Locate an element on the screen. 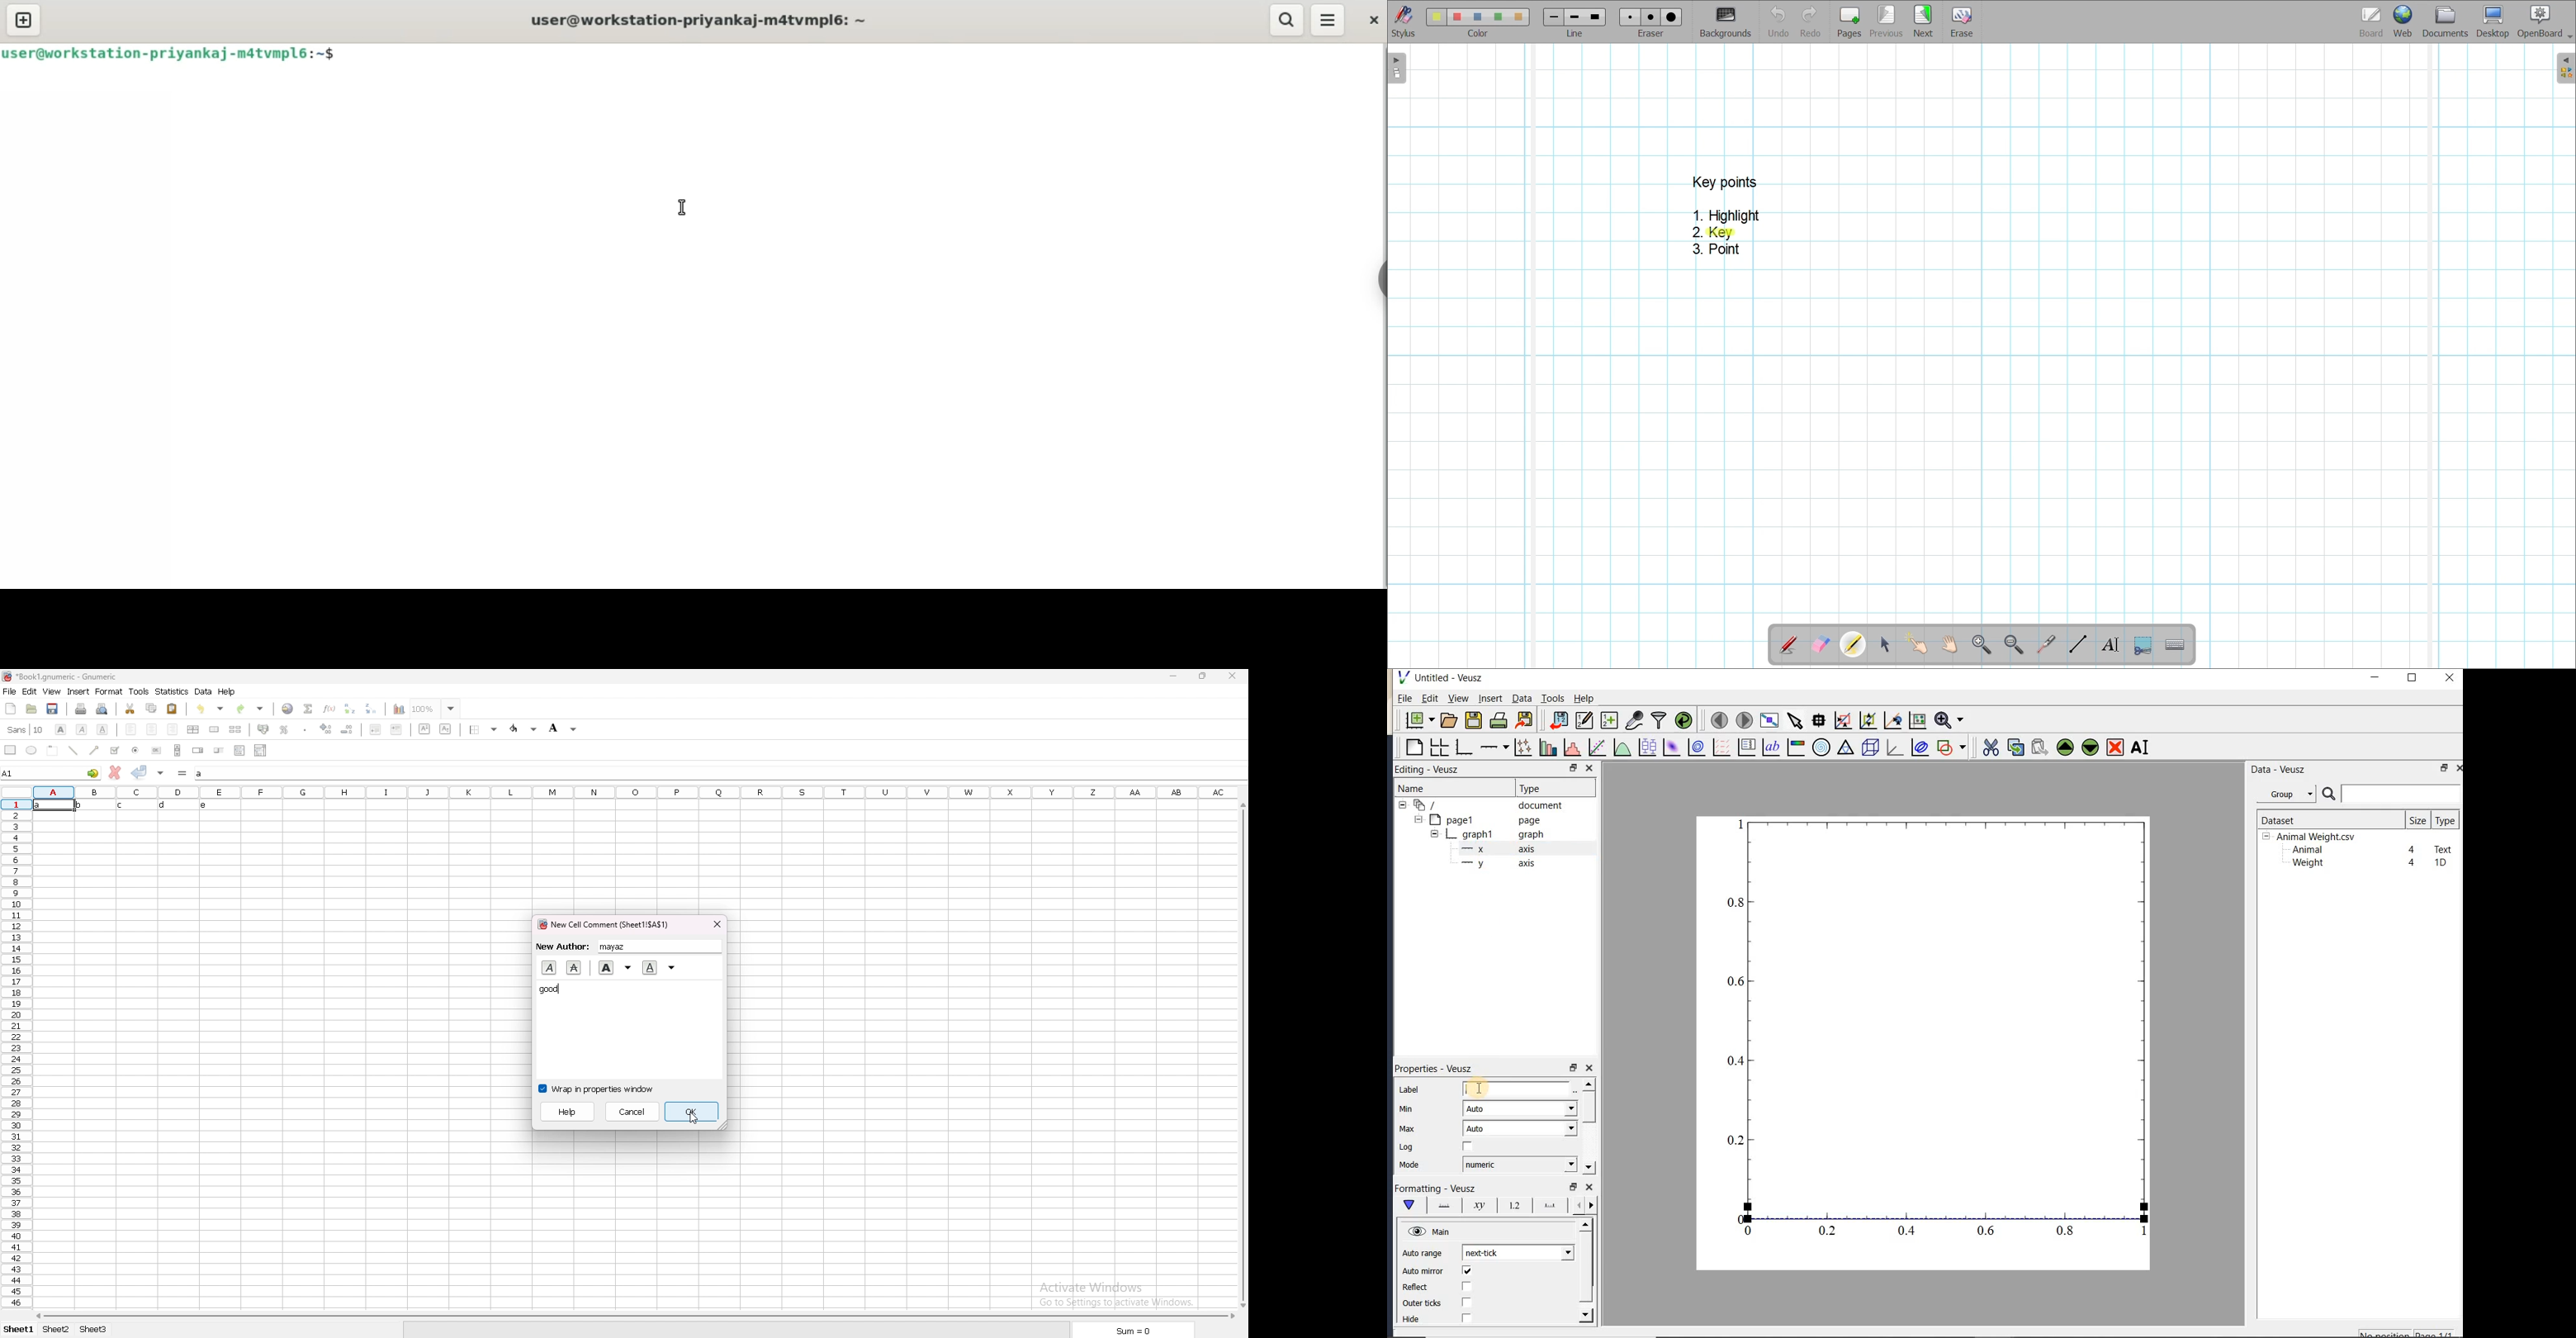 Image resolution: width=2576 pixels, height=1344 pixels. scroll bar is located at coordinates (638, 1318).